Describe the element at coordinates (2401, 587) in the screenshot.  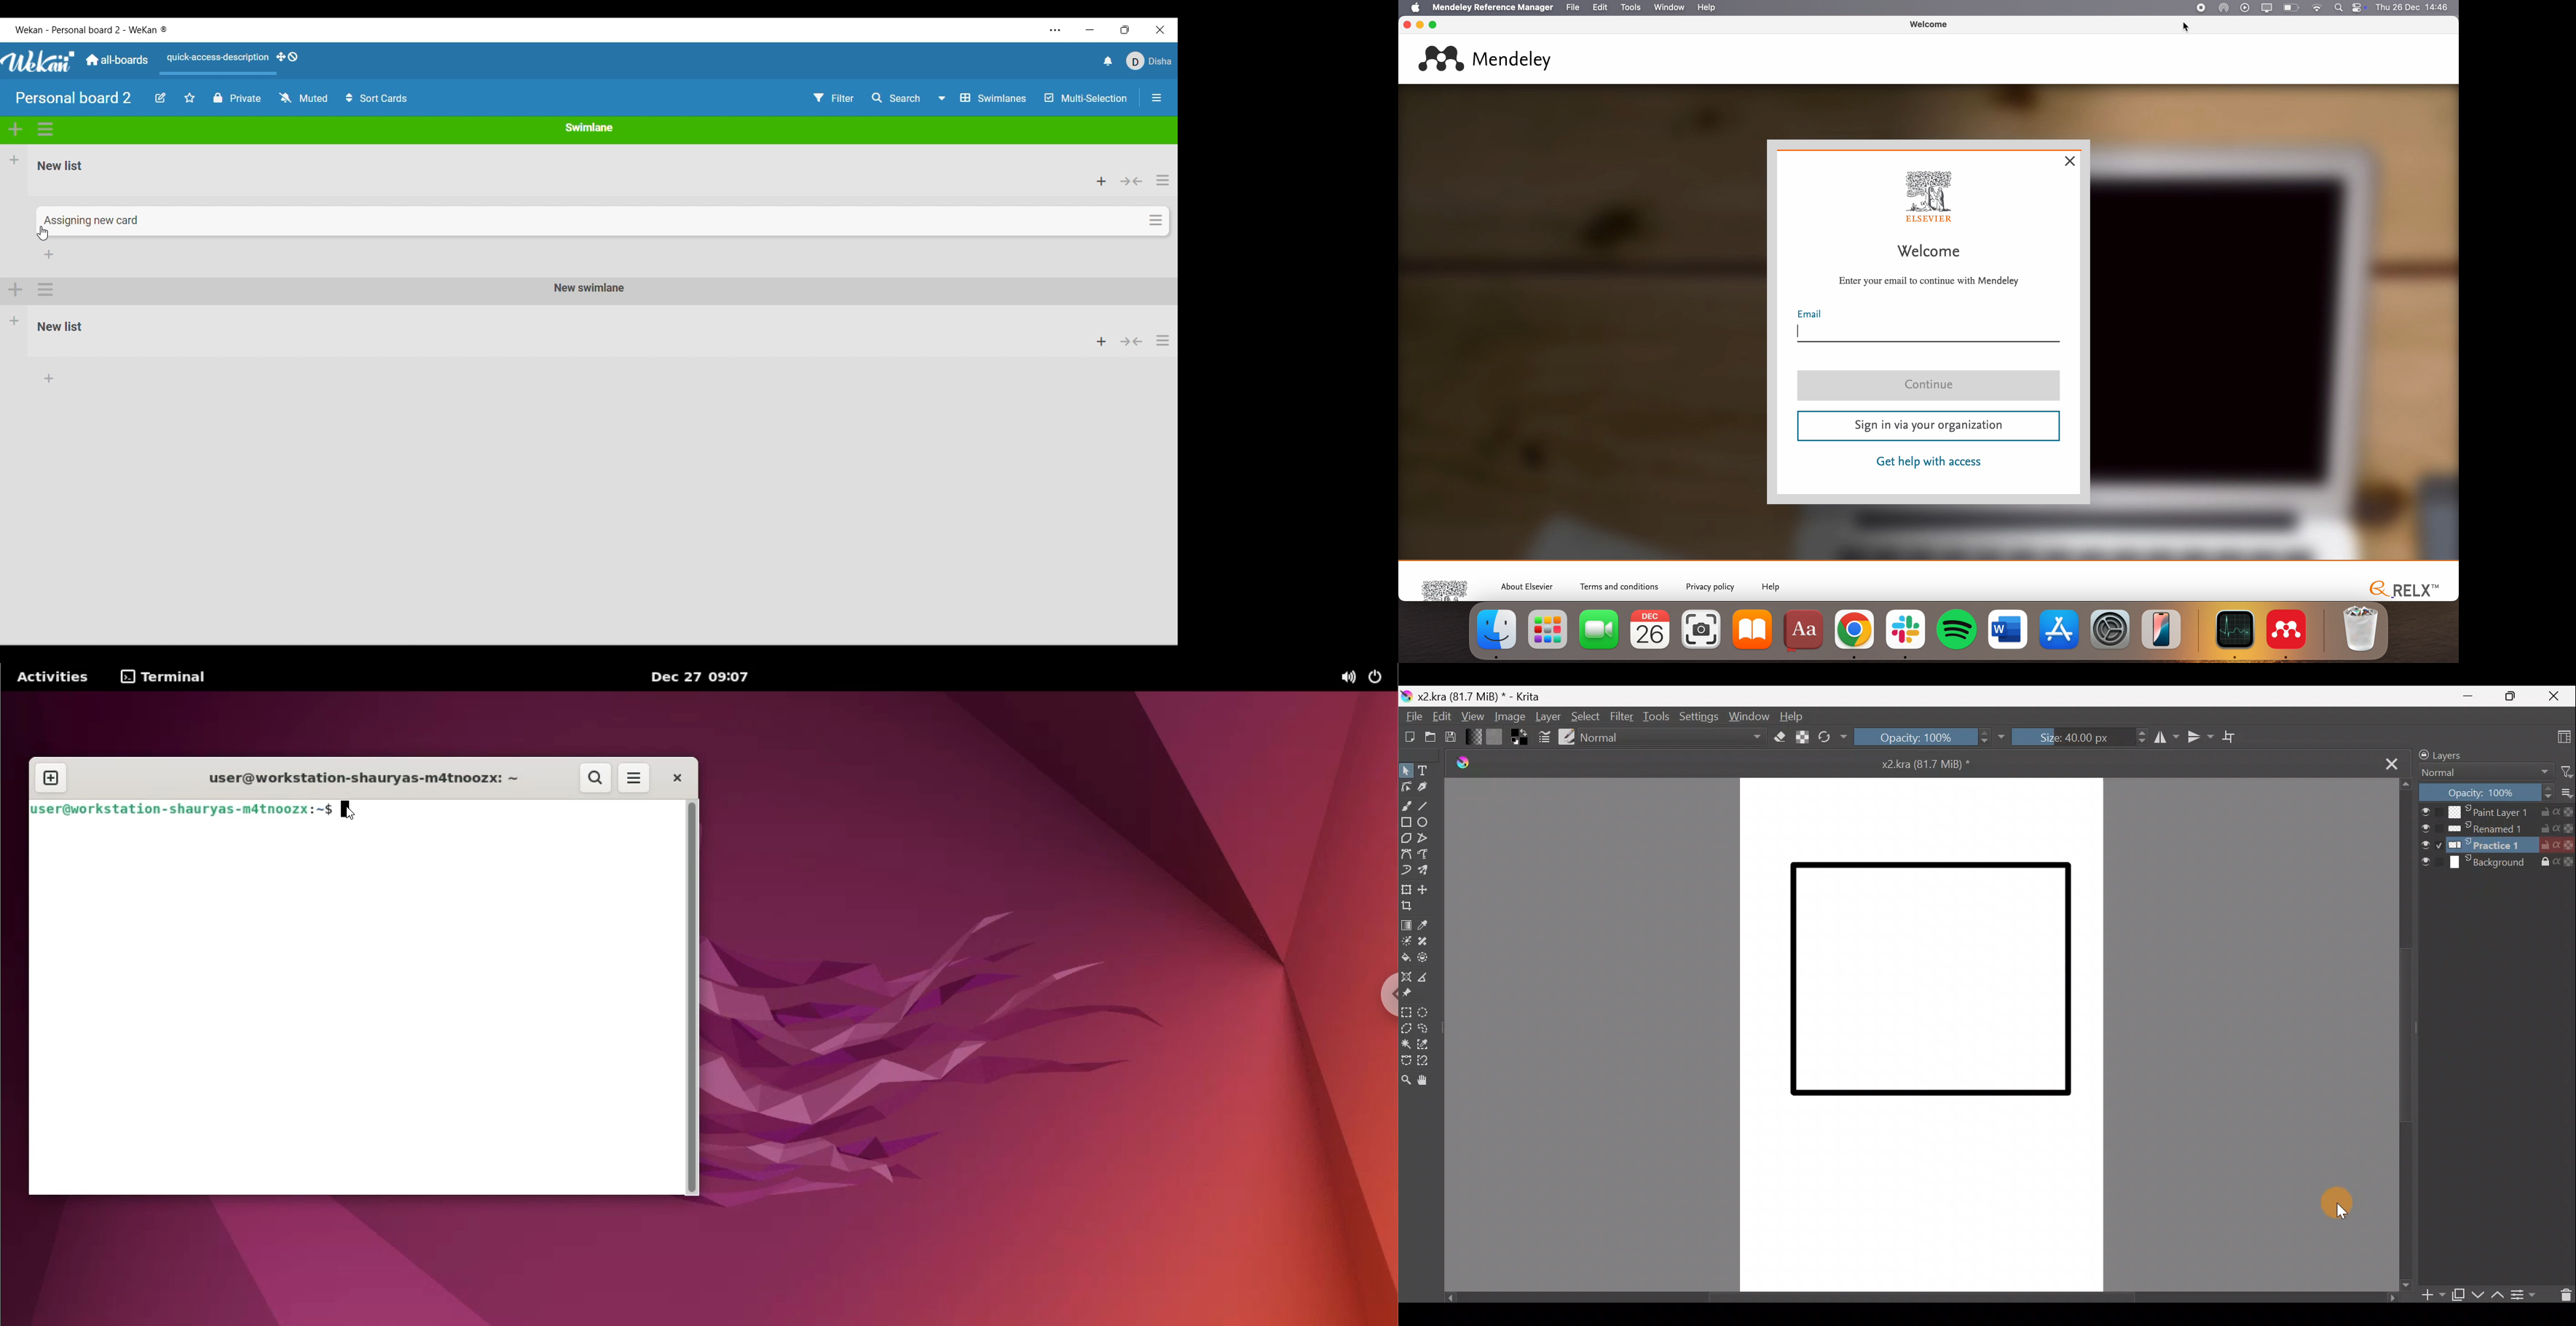
I see `relx ` at that location.